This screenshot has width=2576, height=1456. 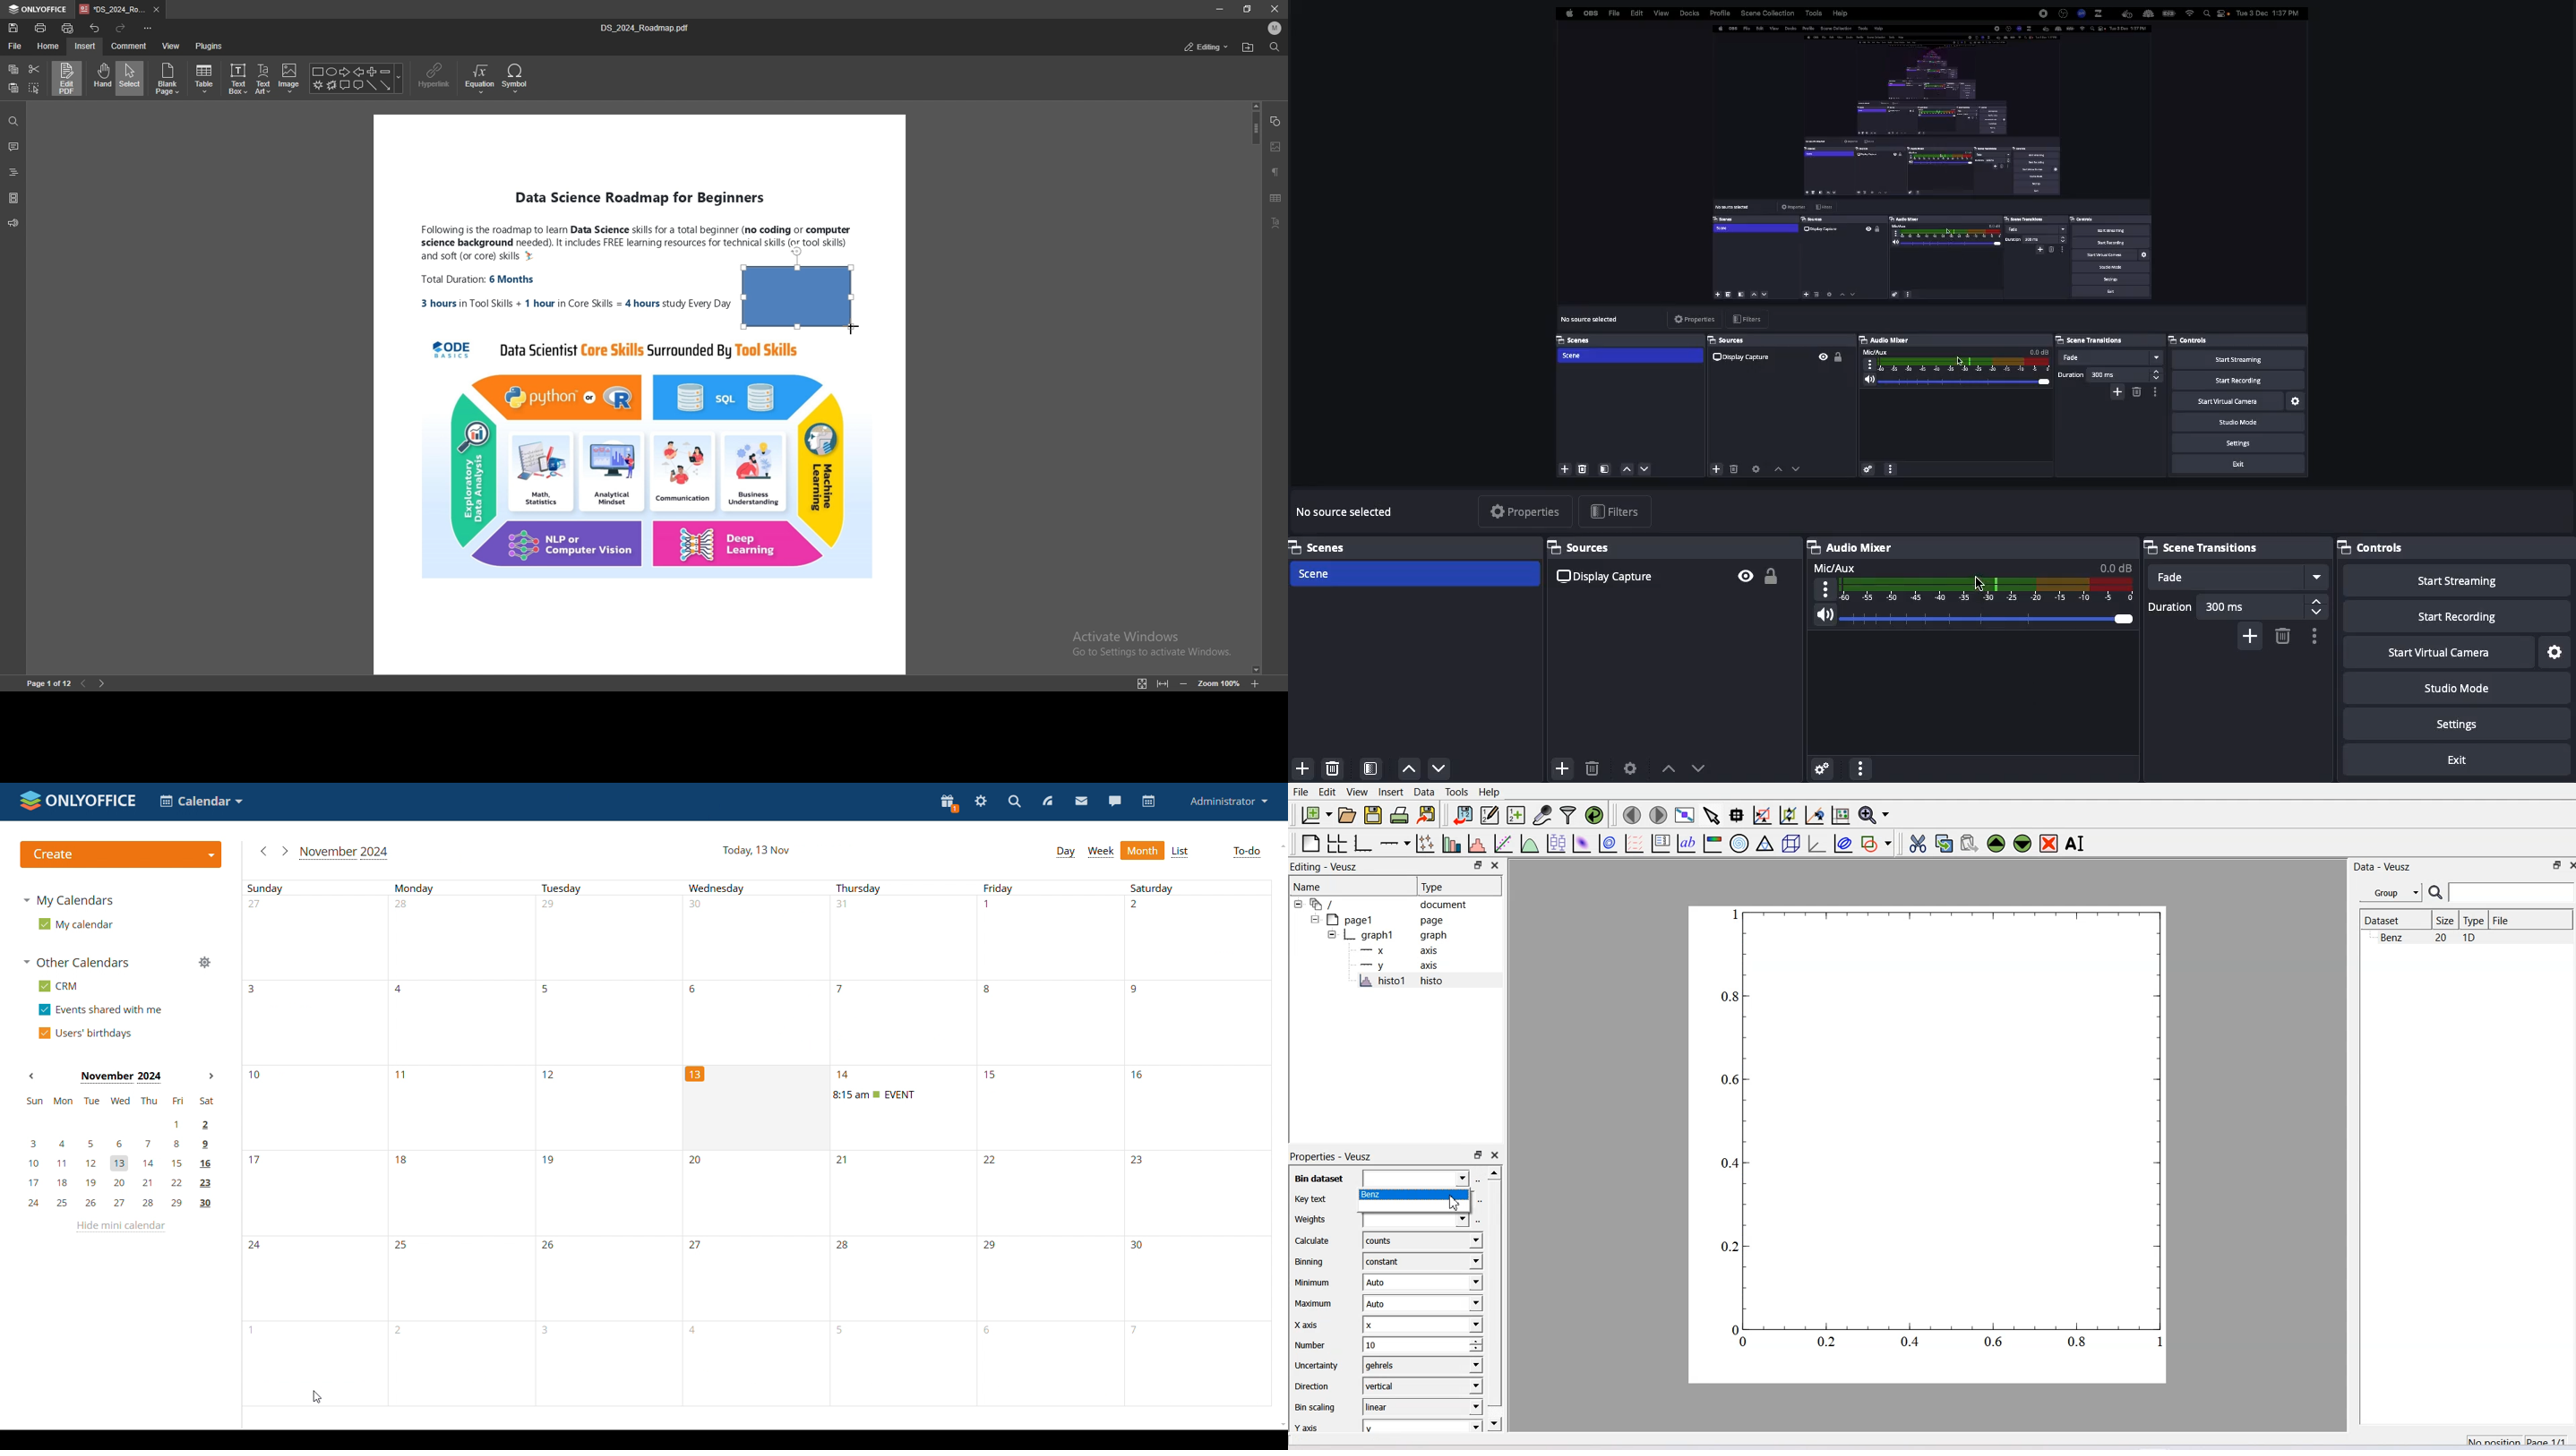 What do you see at coordinates (1276, 172) in the screenshot?
I see `paragraph` at bounding box center [1276, 172].